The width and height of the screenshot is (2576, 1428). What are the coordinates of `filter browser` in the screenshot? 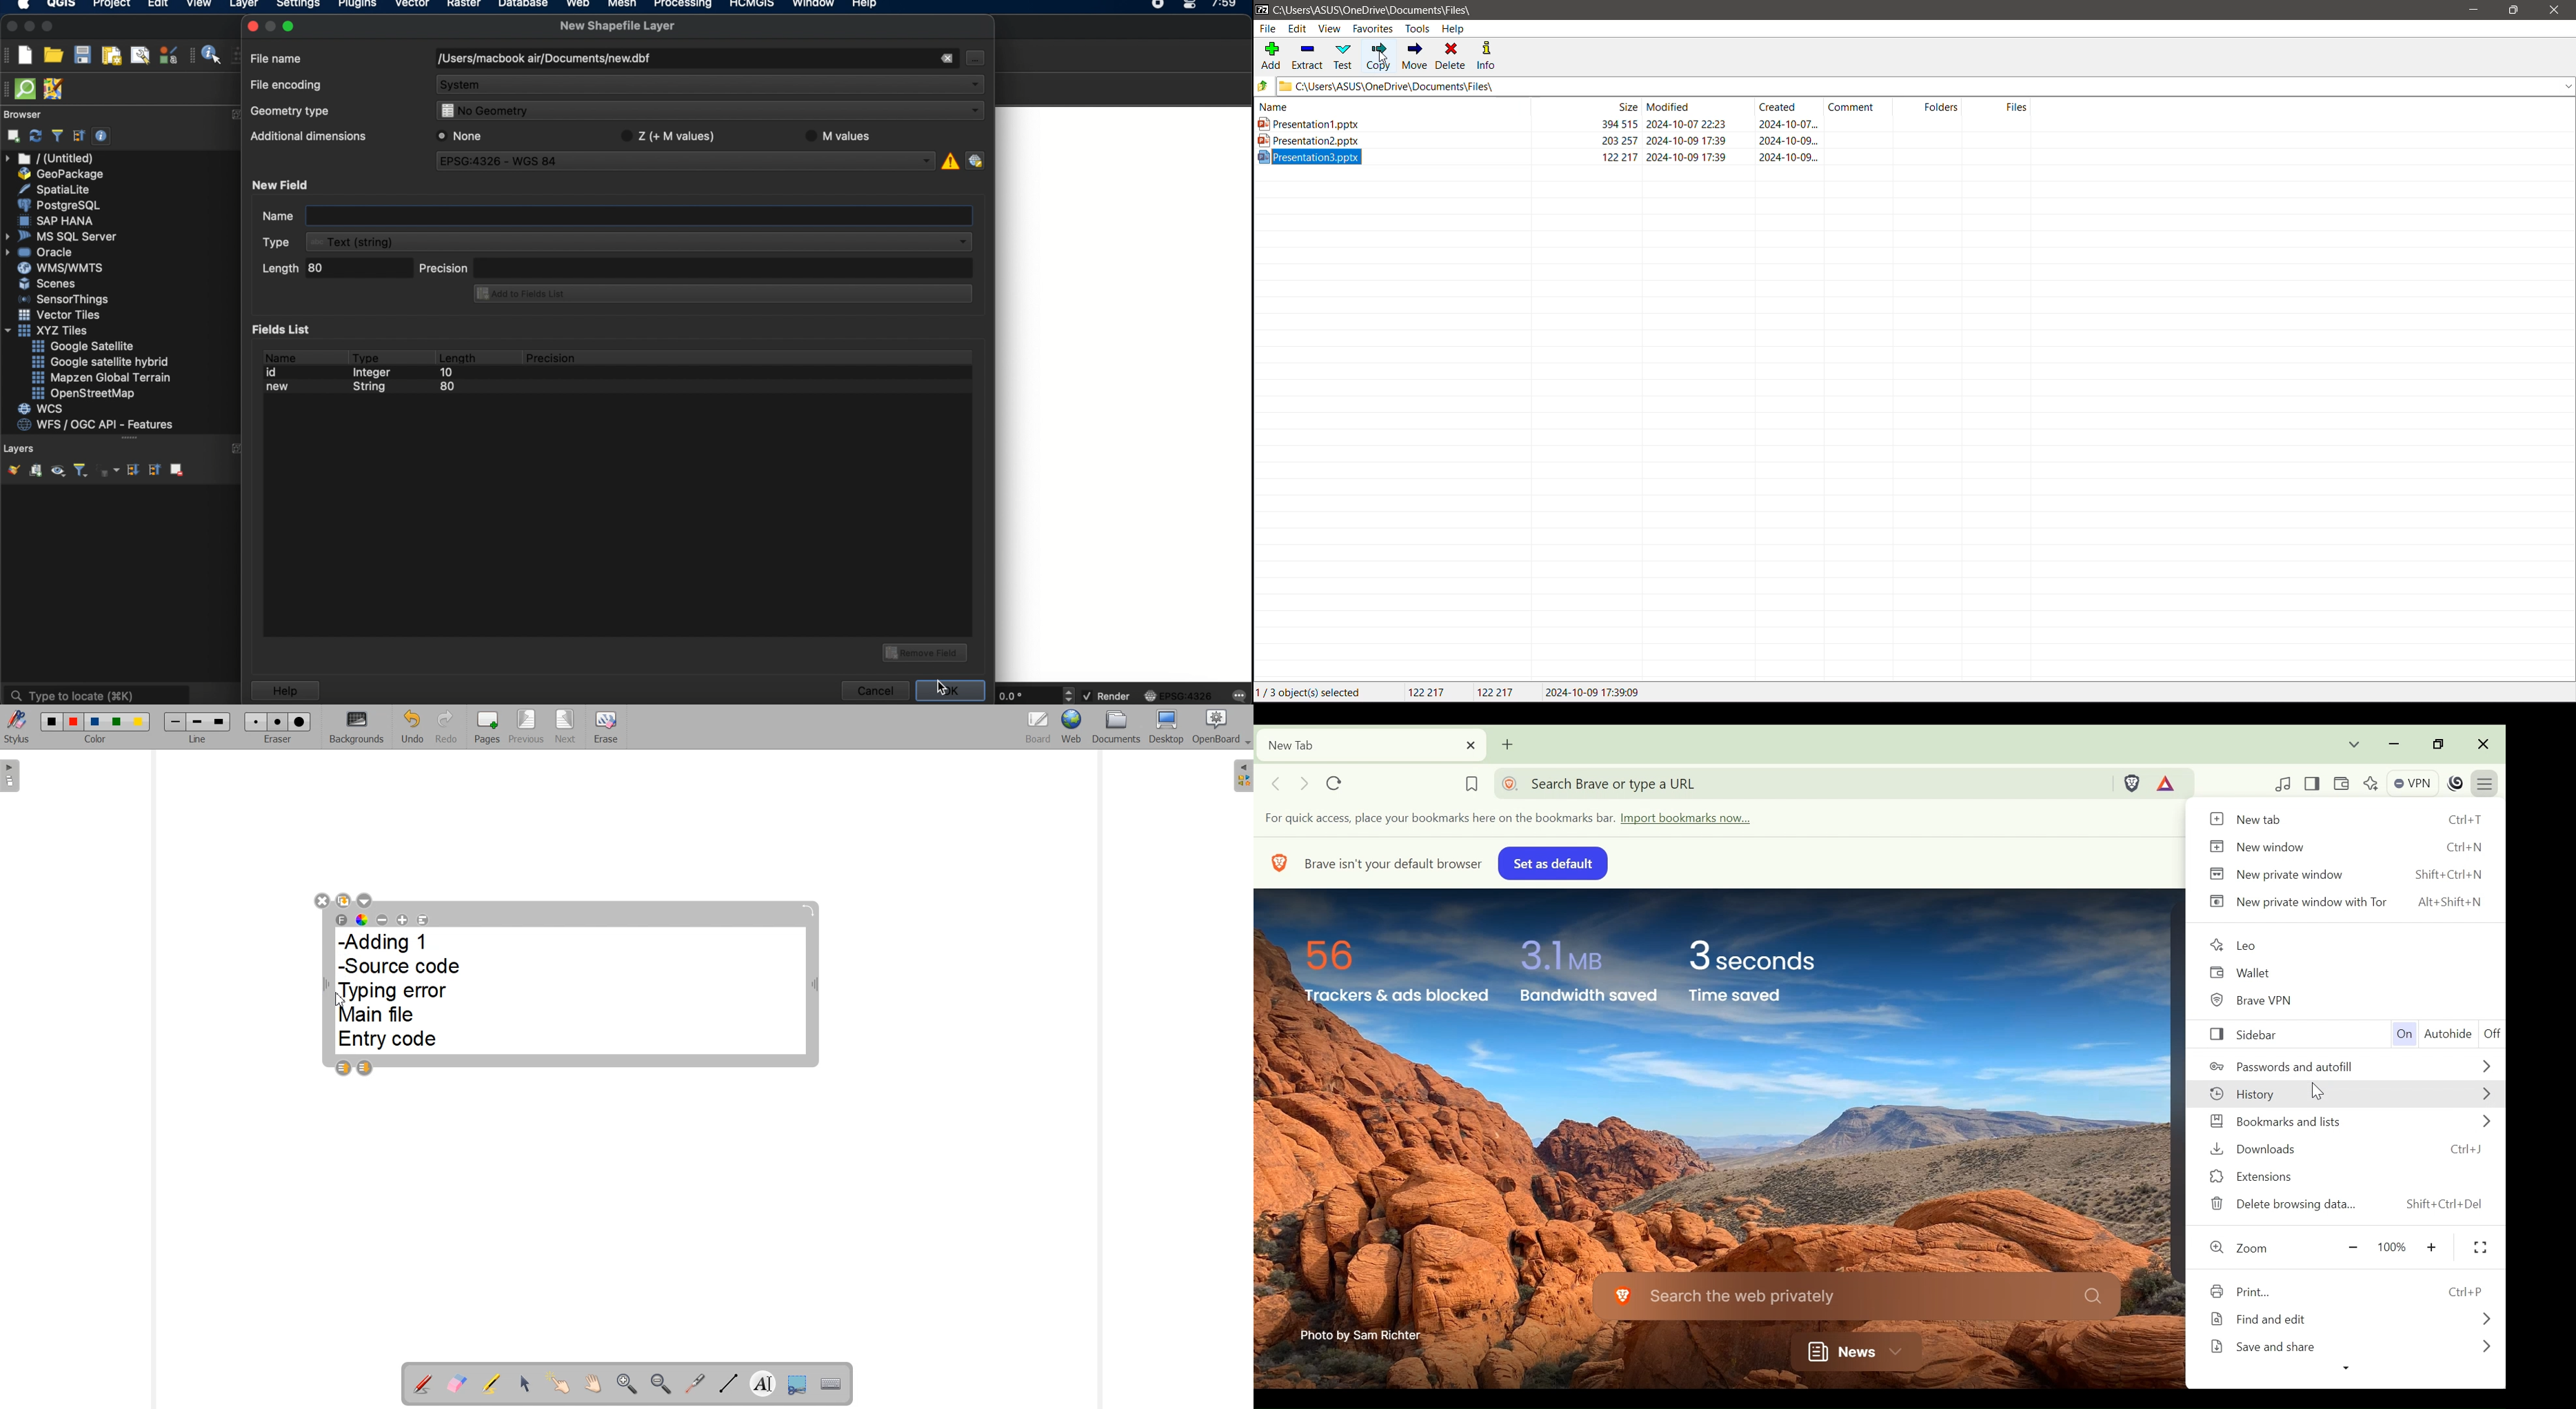 It's located at (57, 136).